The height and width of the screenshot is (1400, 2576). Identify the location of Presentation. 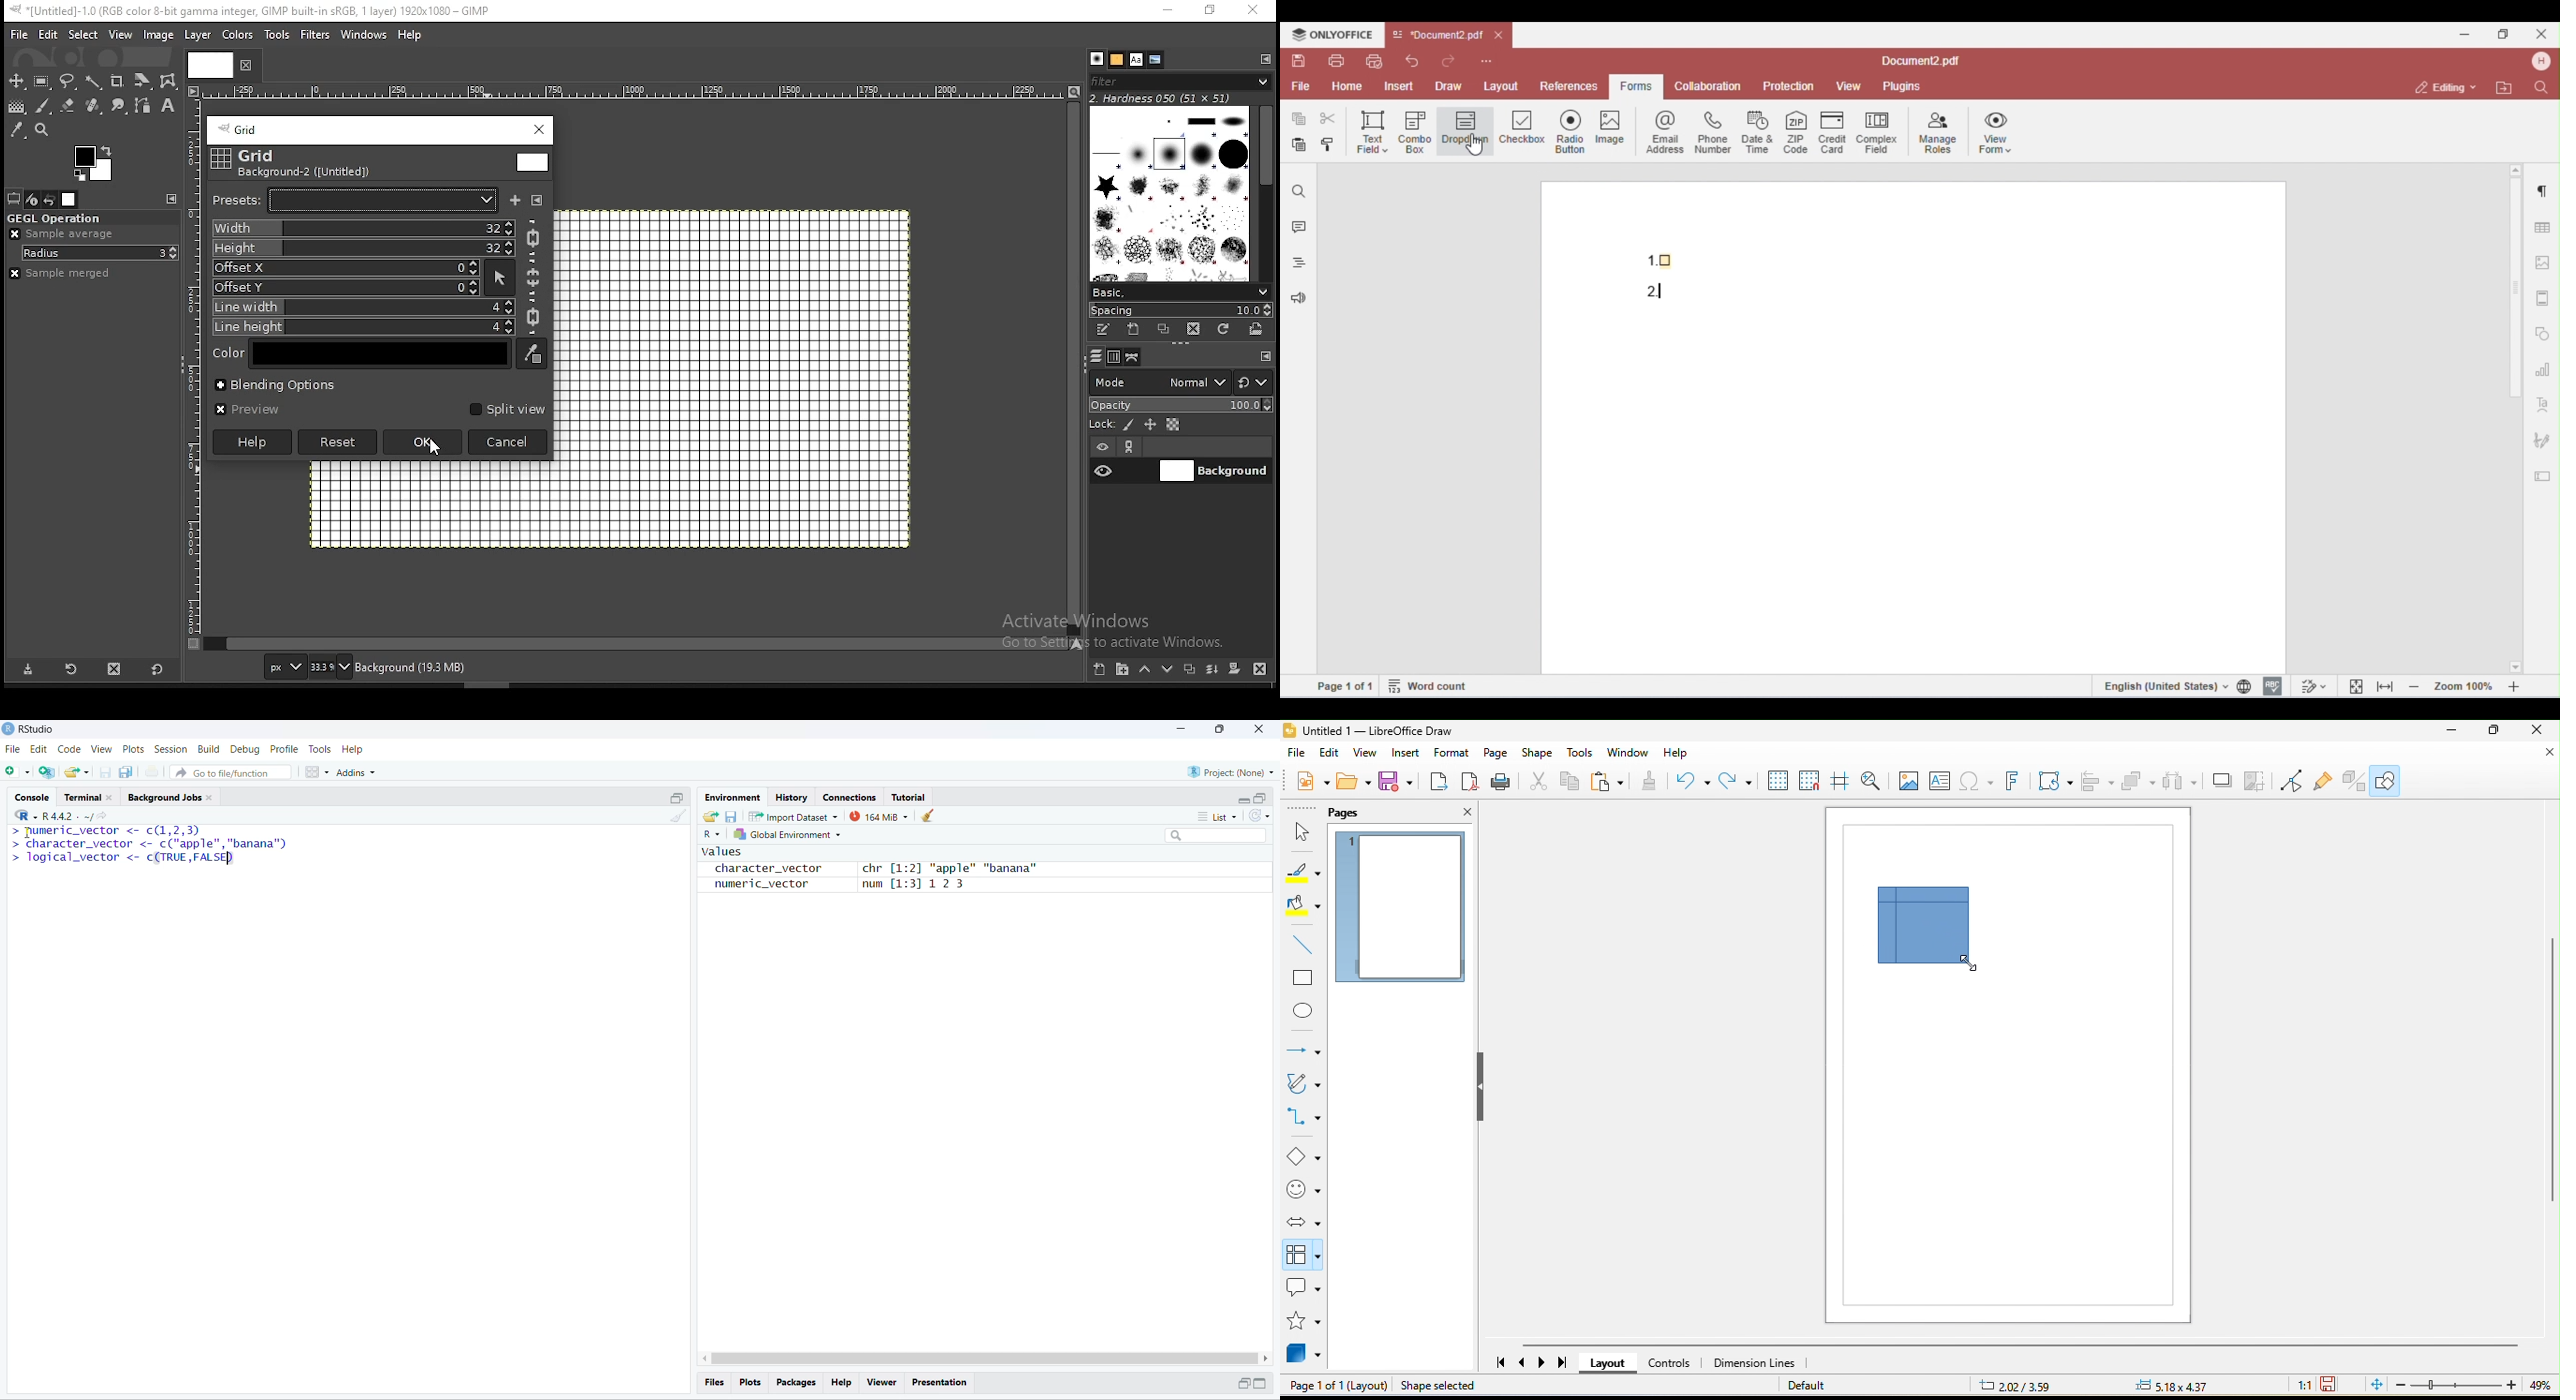
(941, 1383).